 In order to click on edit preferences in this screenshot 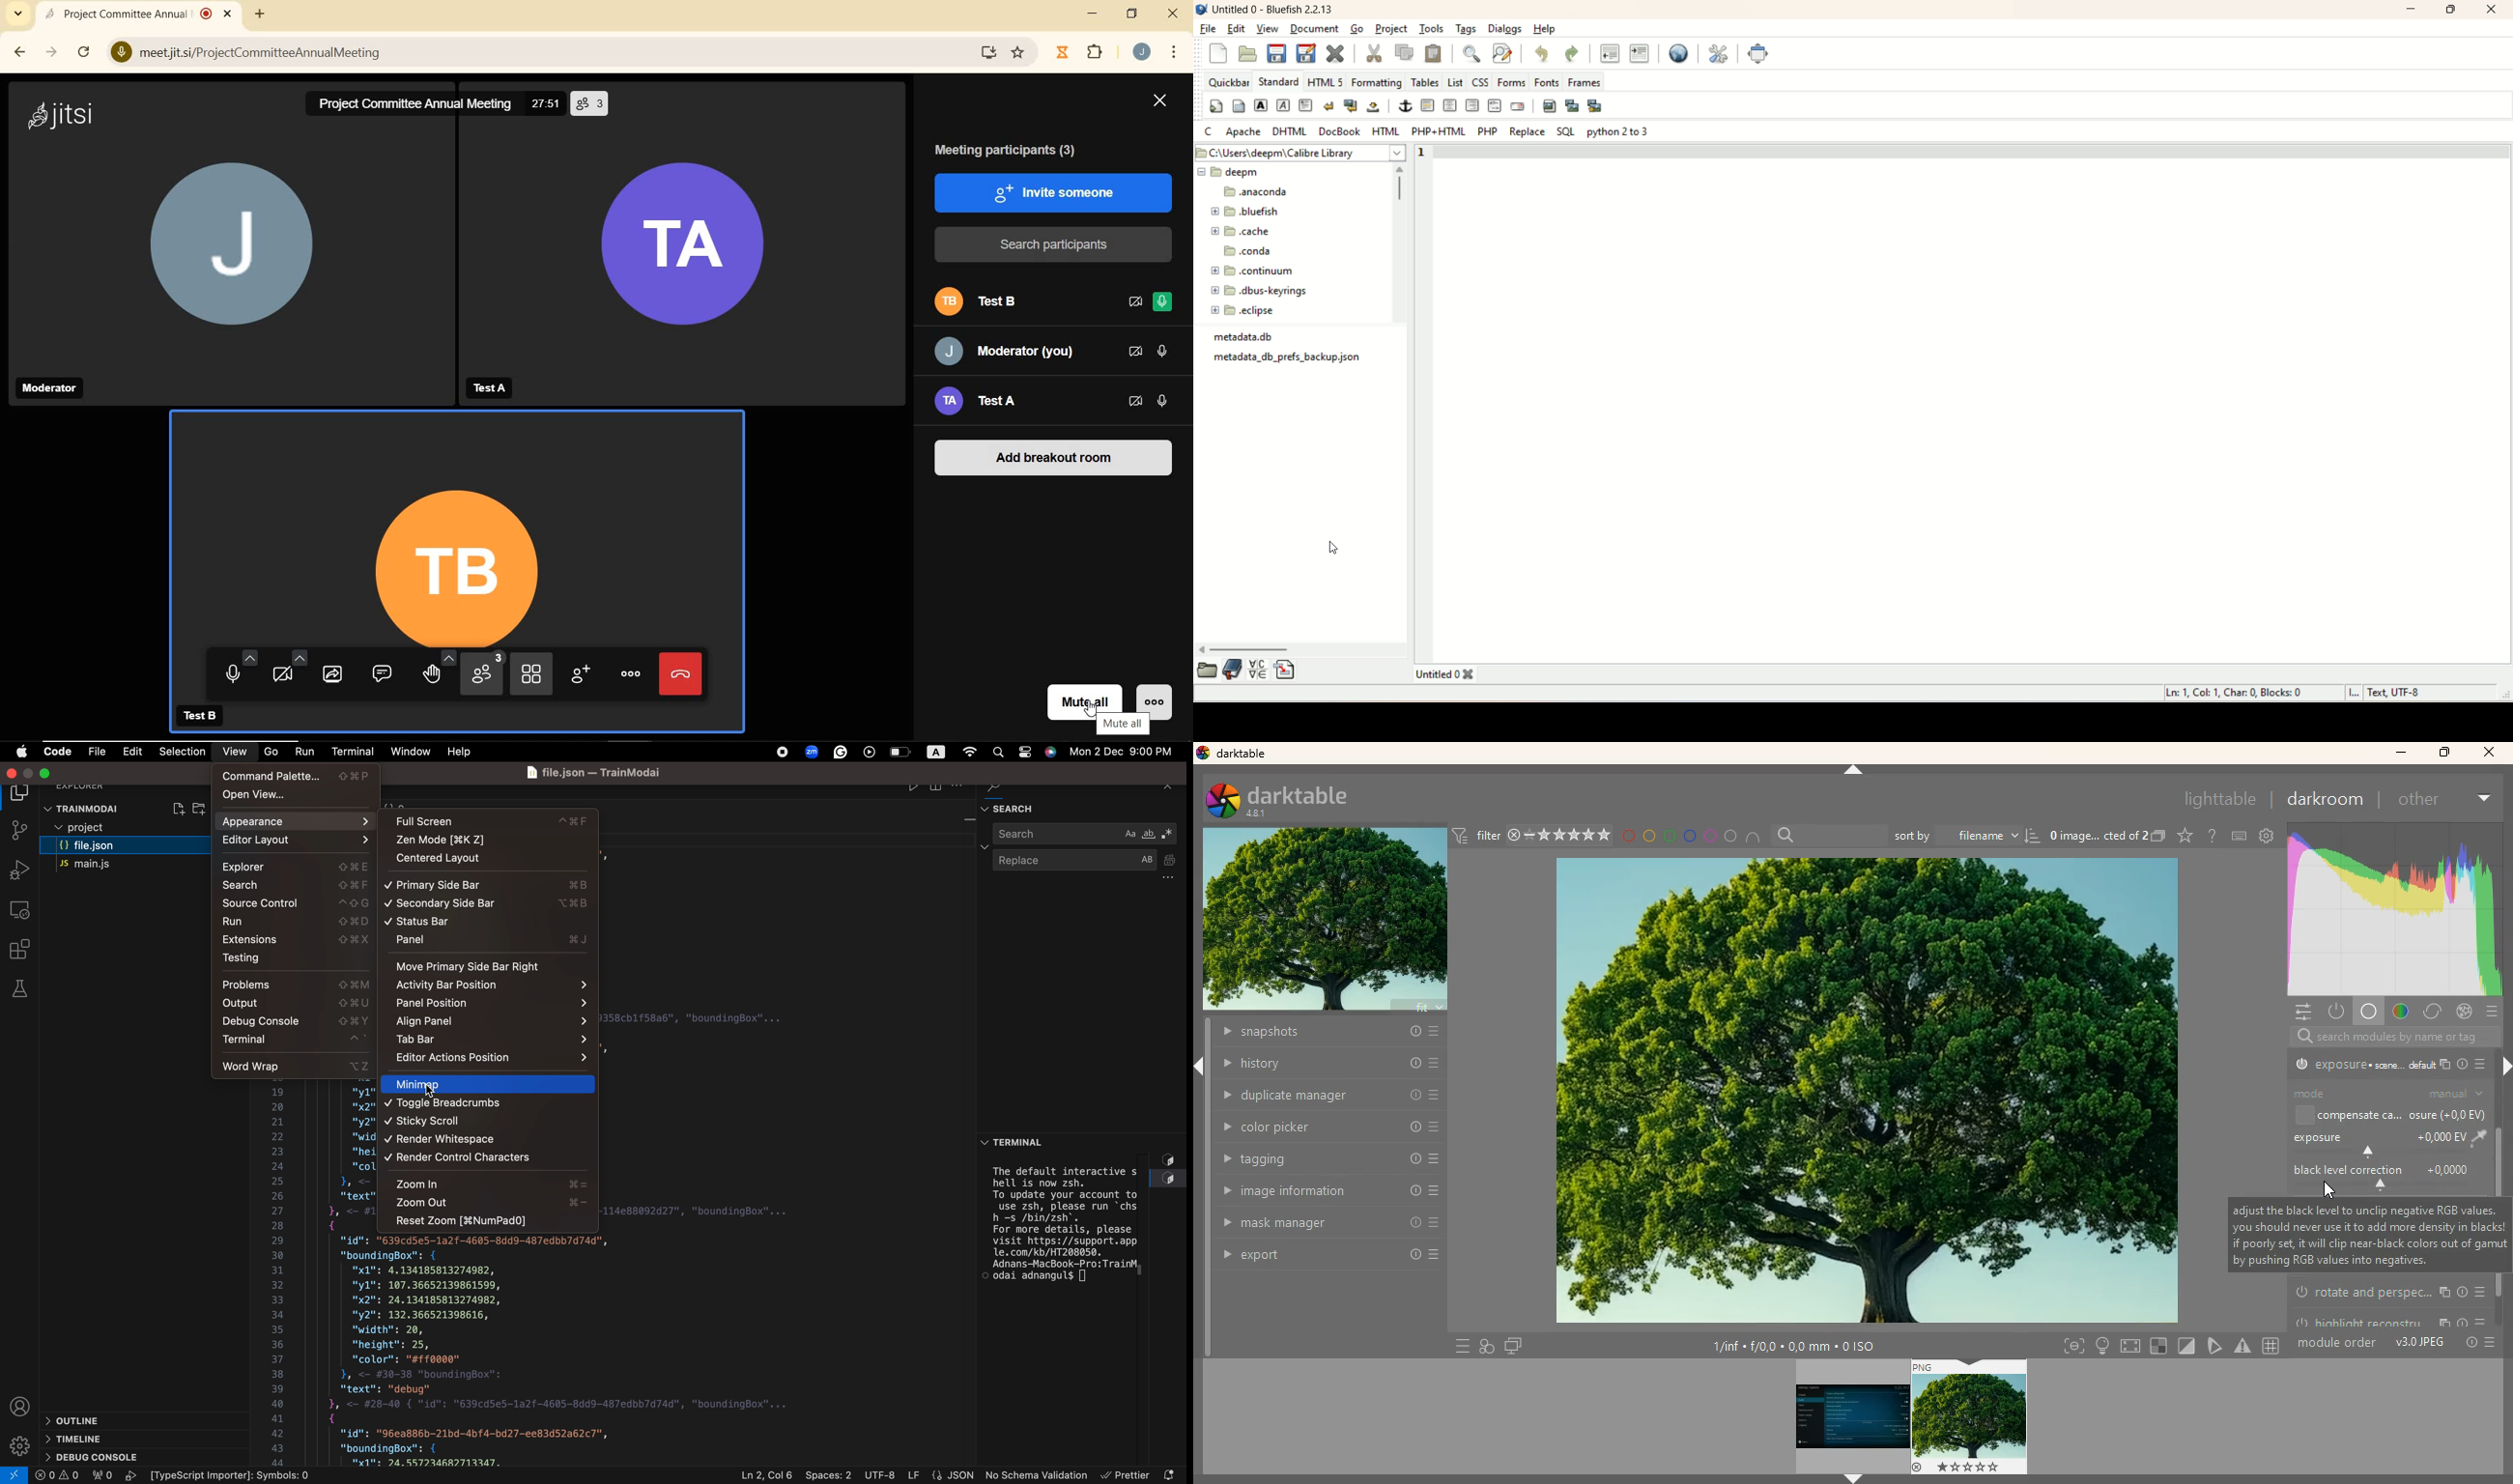, I will do `click(1720, 53)`.